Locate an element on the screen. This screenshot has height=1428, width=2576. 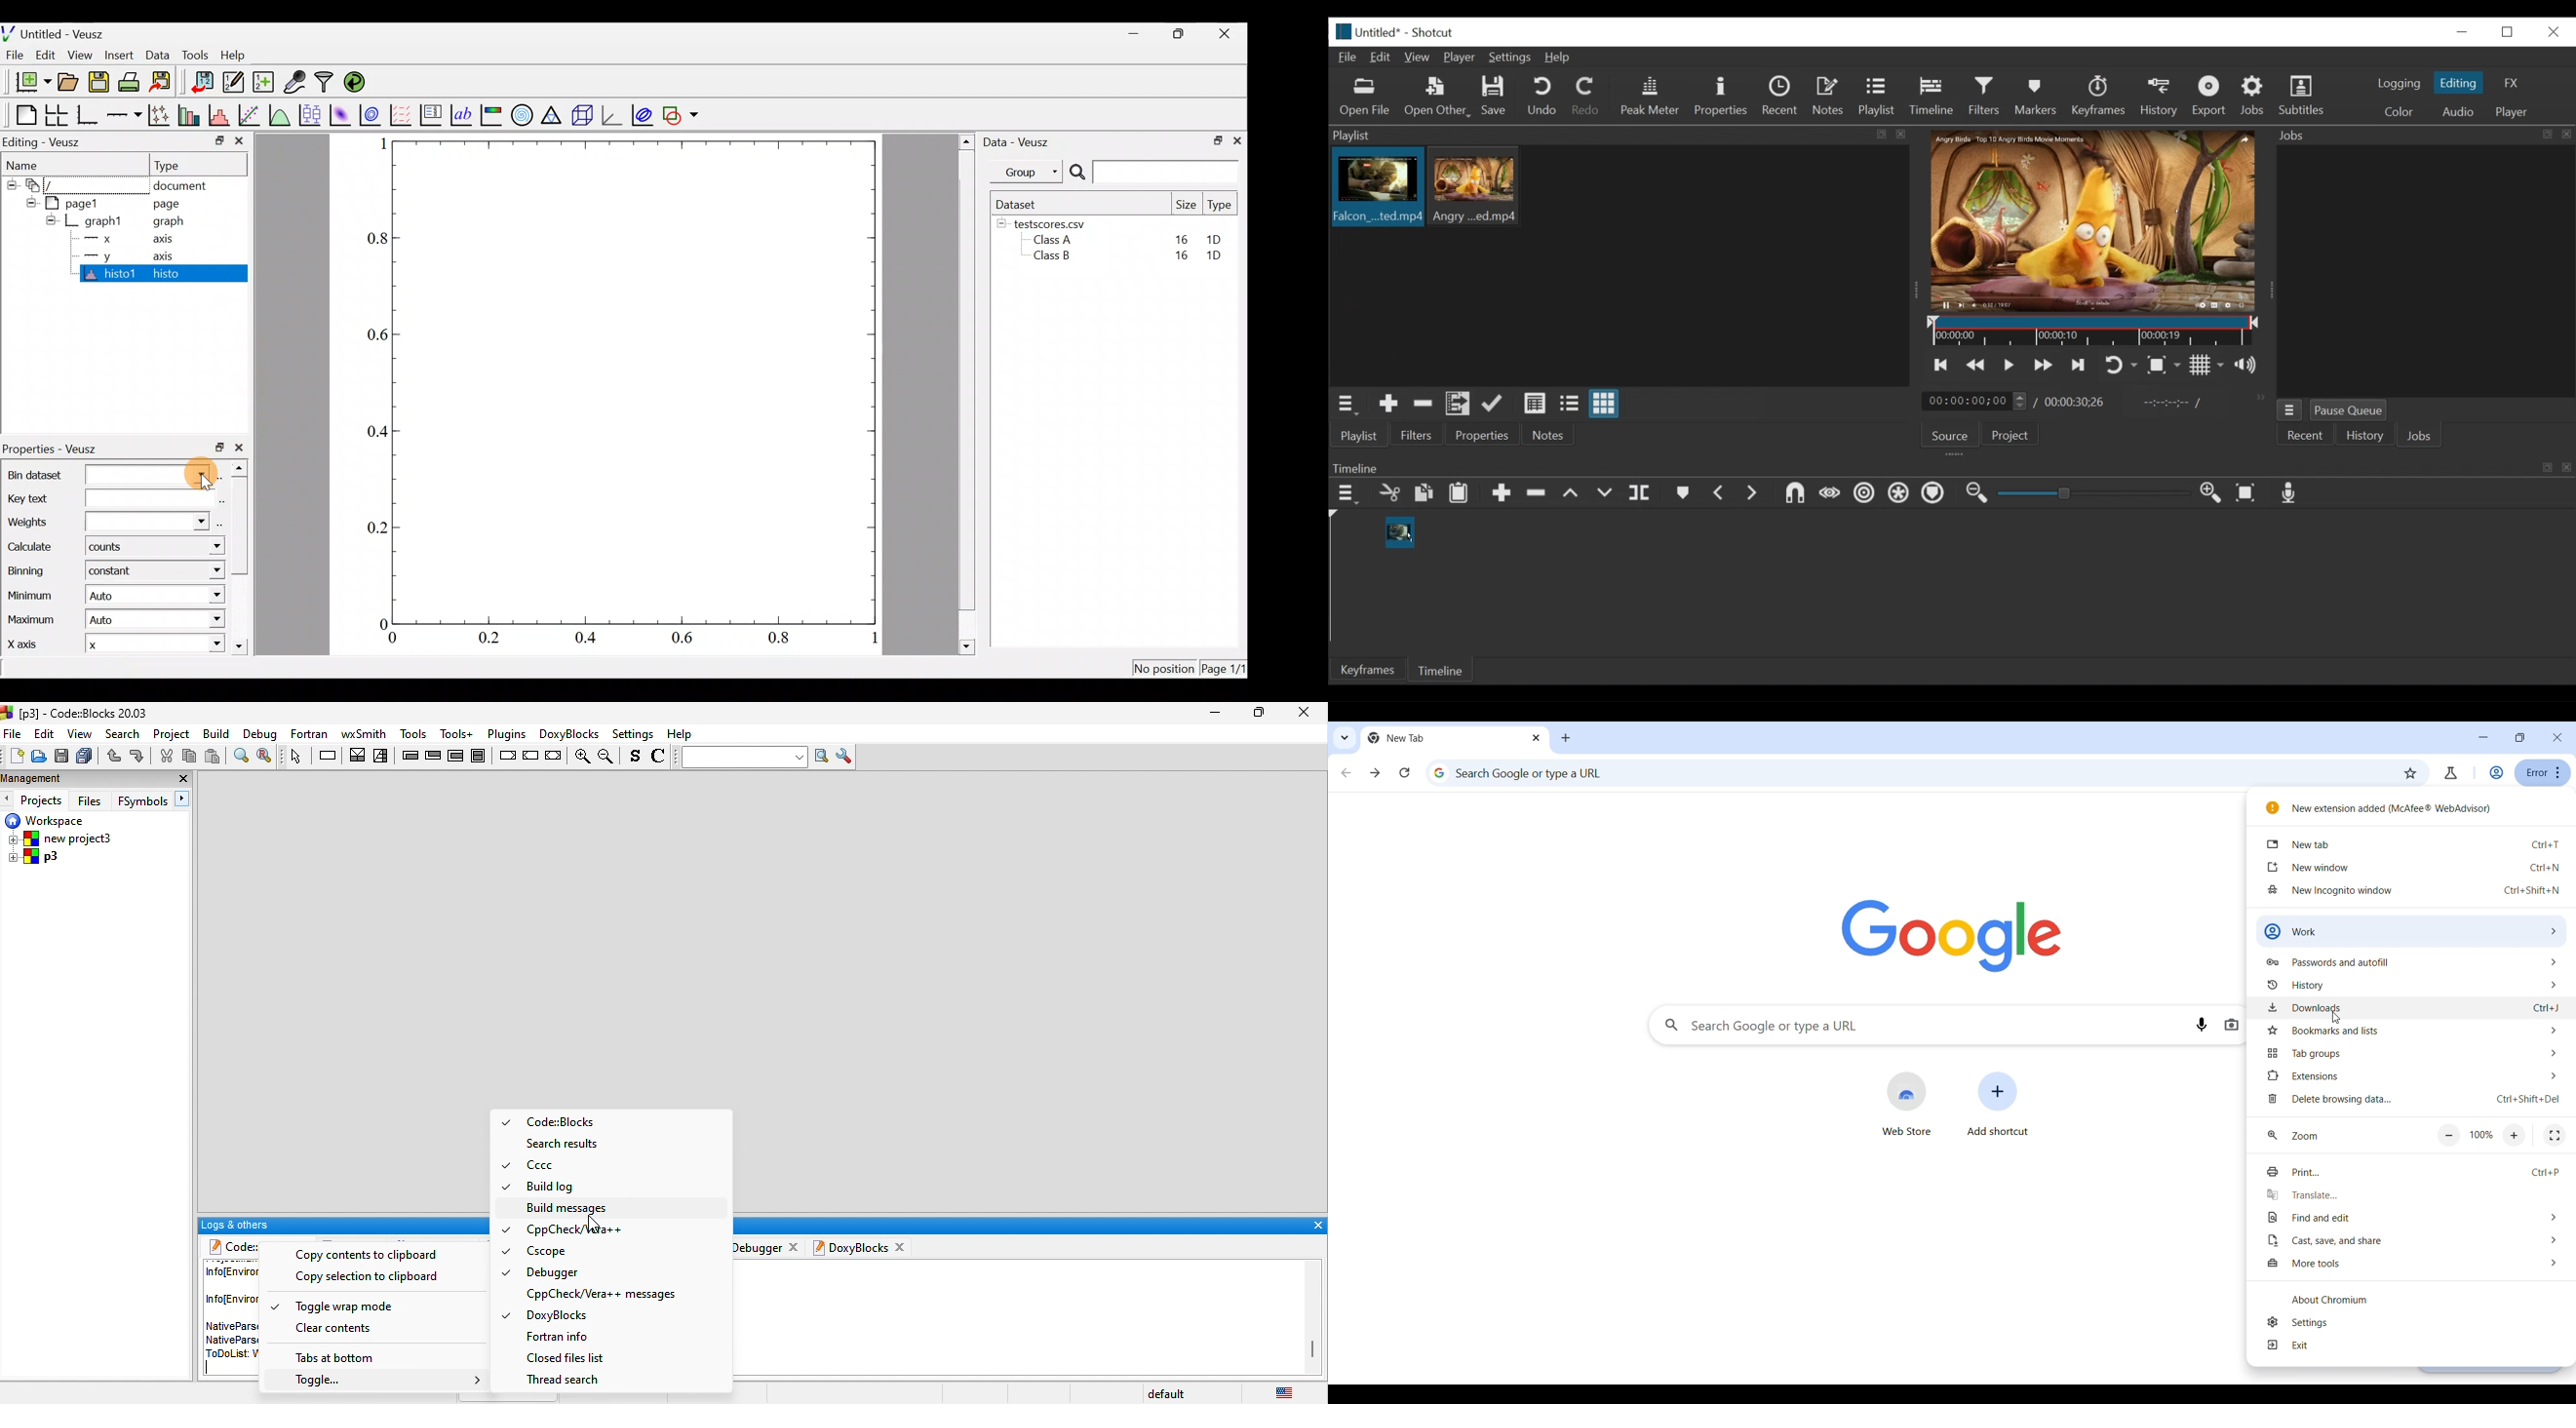
graph1 is located at coordinates (97, 220).